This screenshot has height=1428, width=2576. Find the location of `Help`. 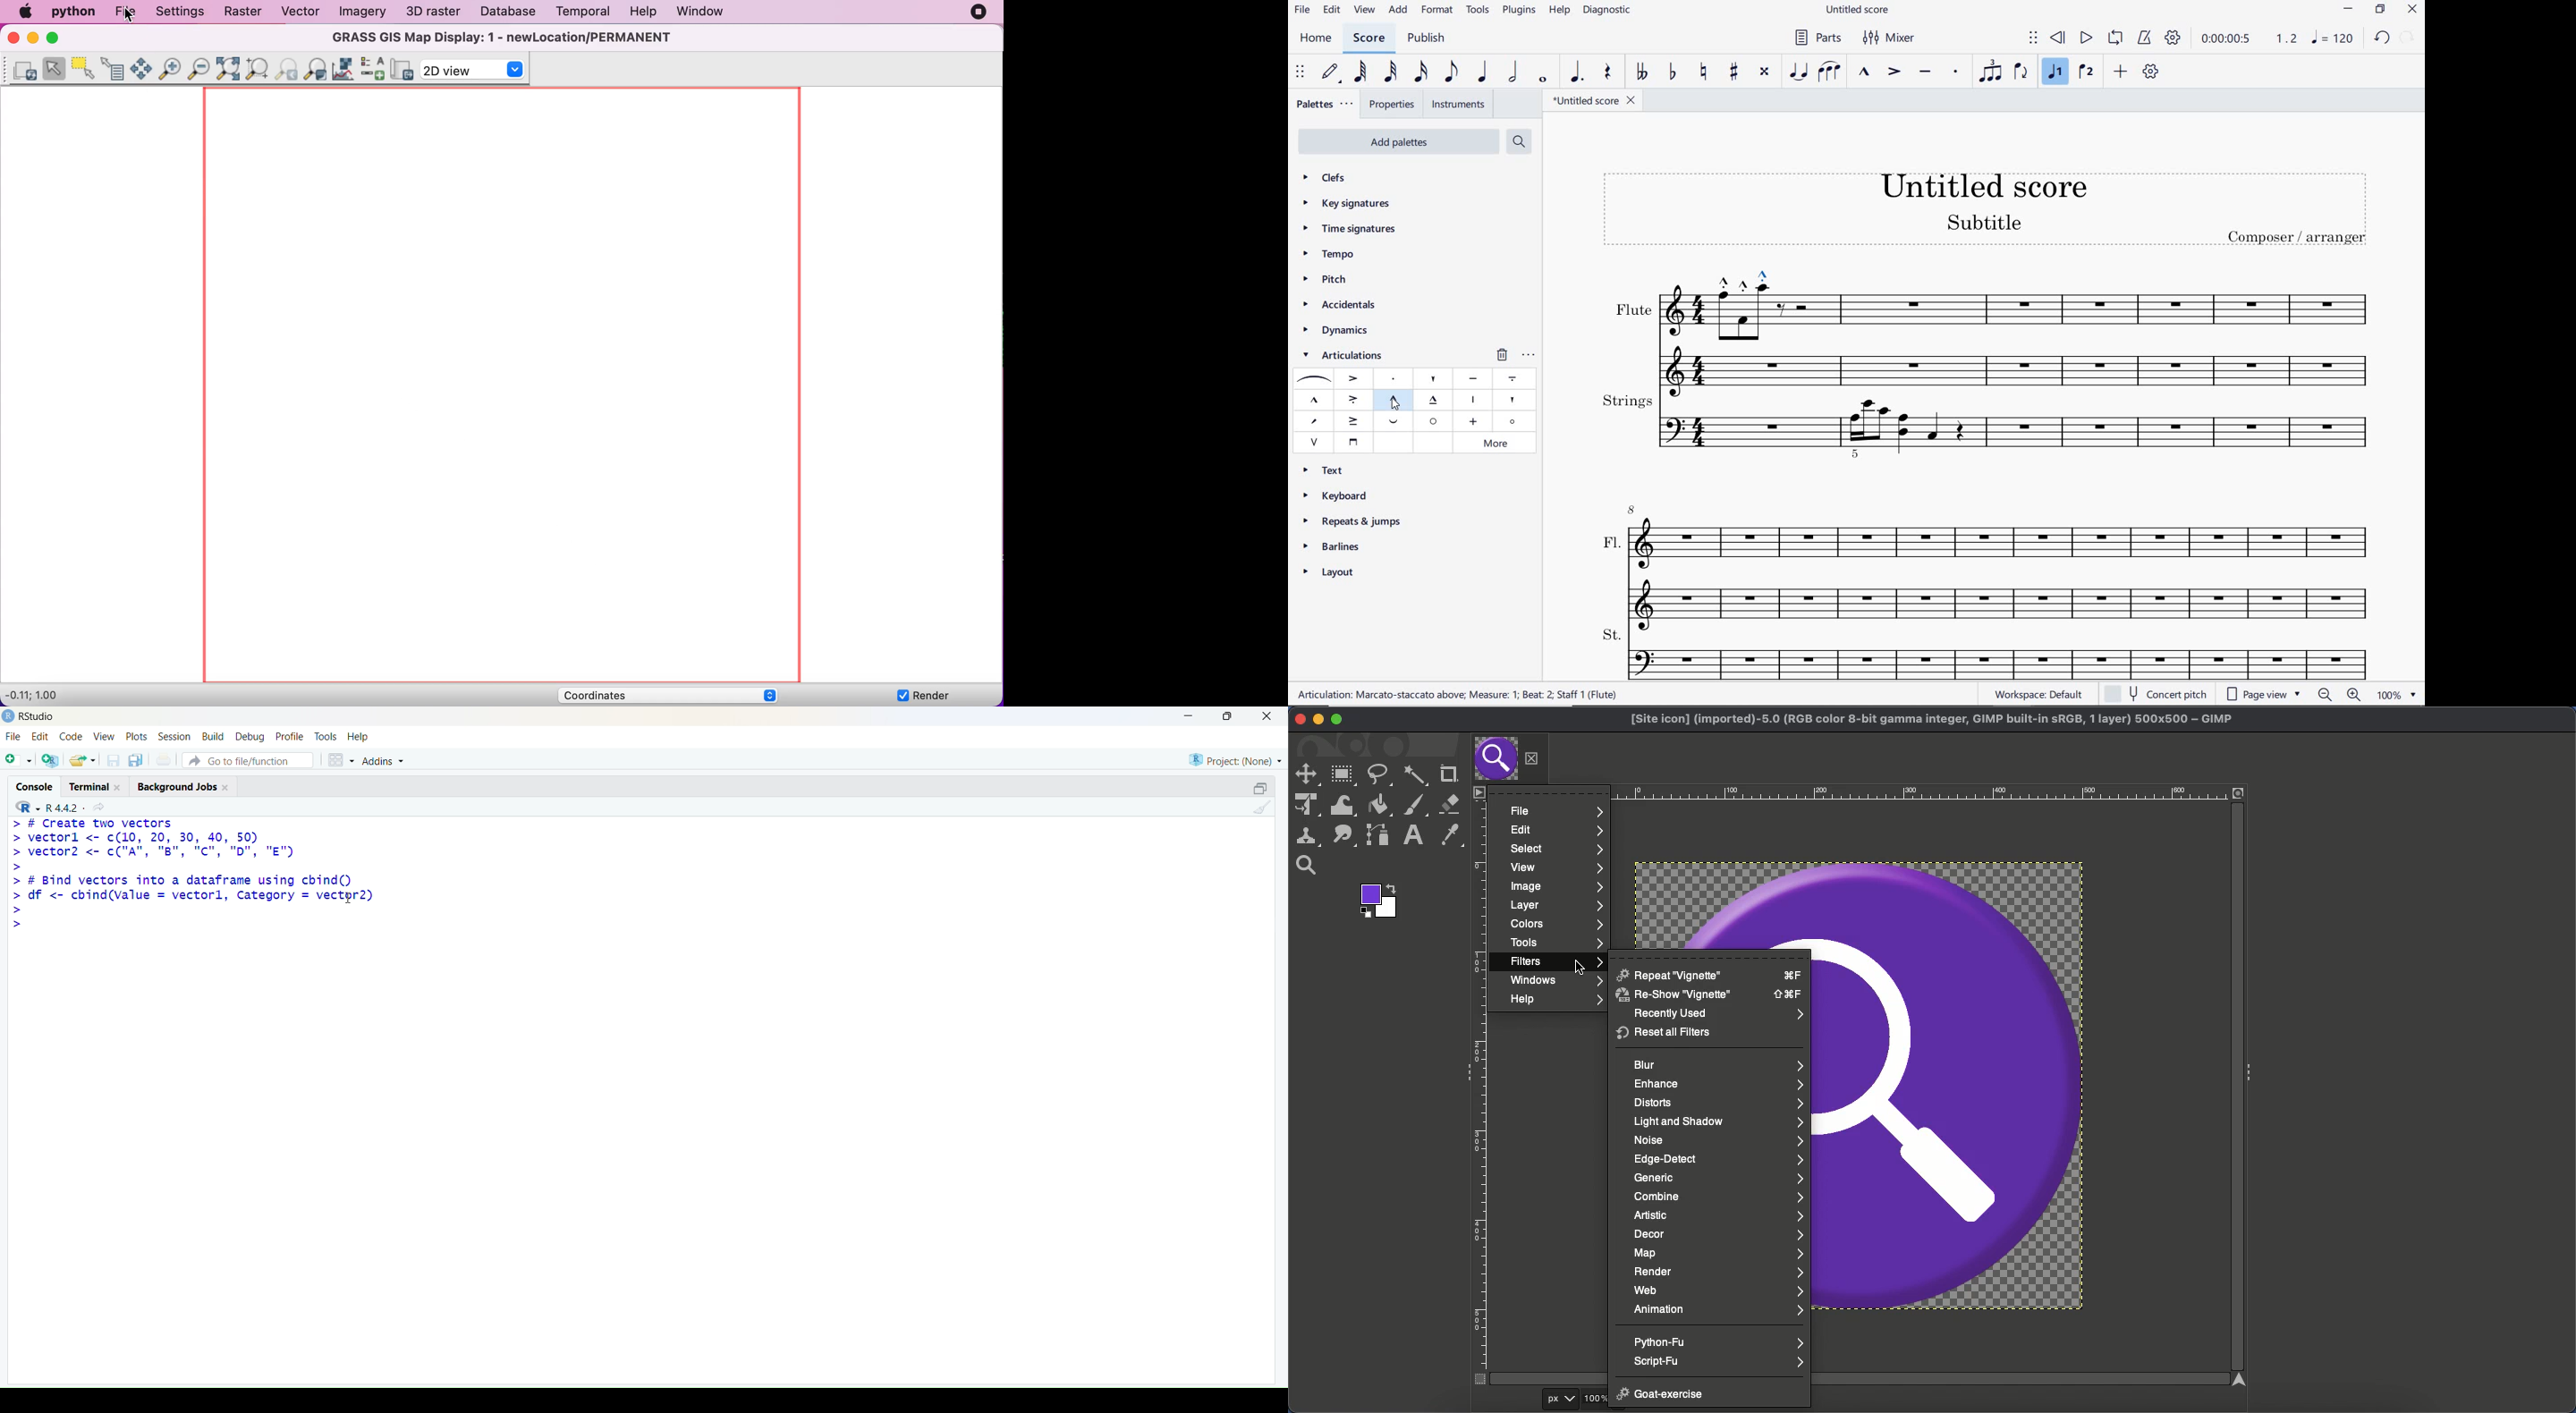

Help is located at coordinates (359, 737).